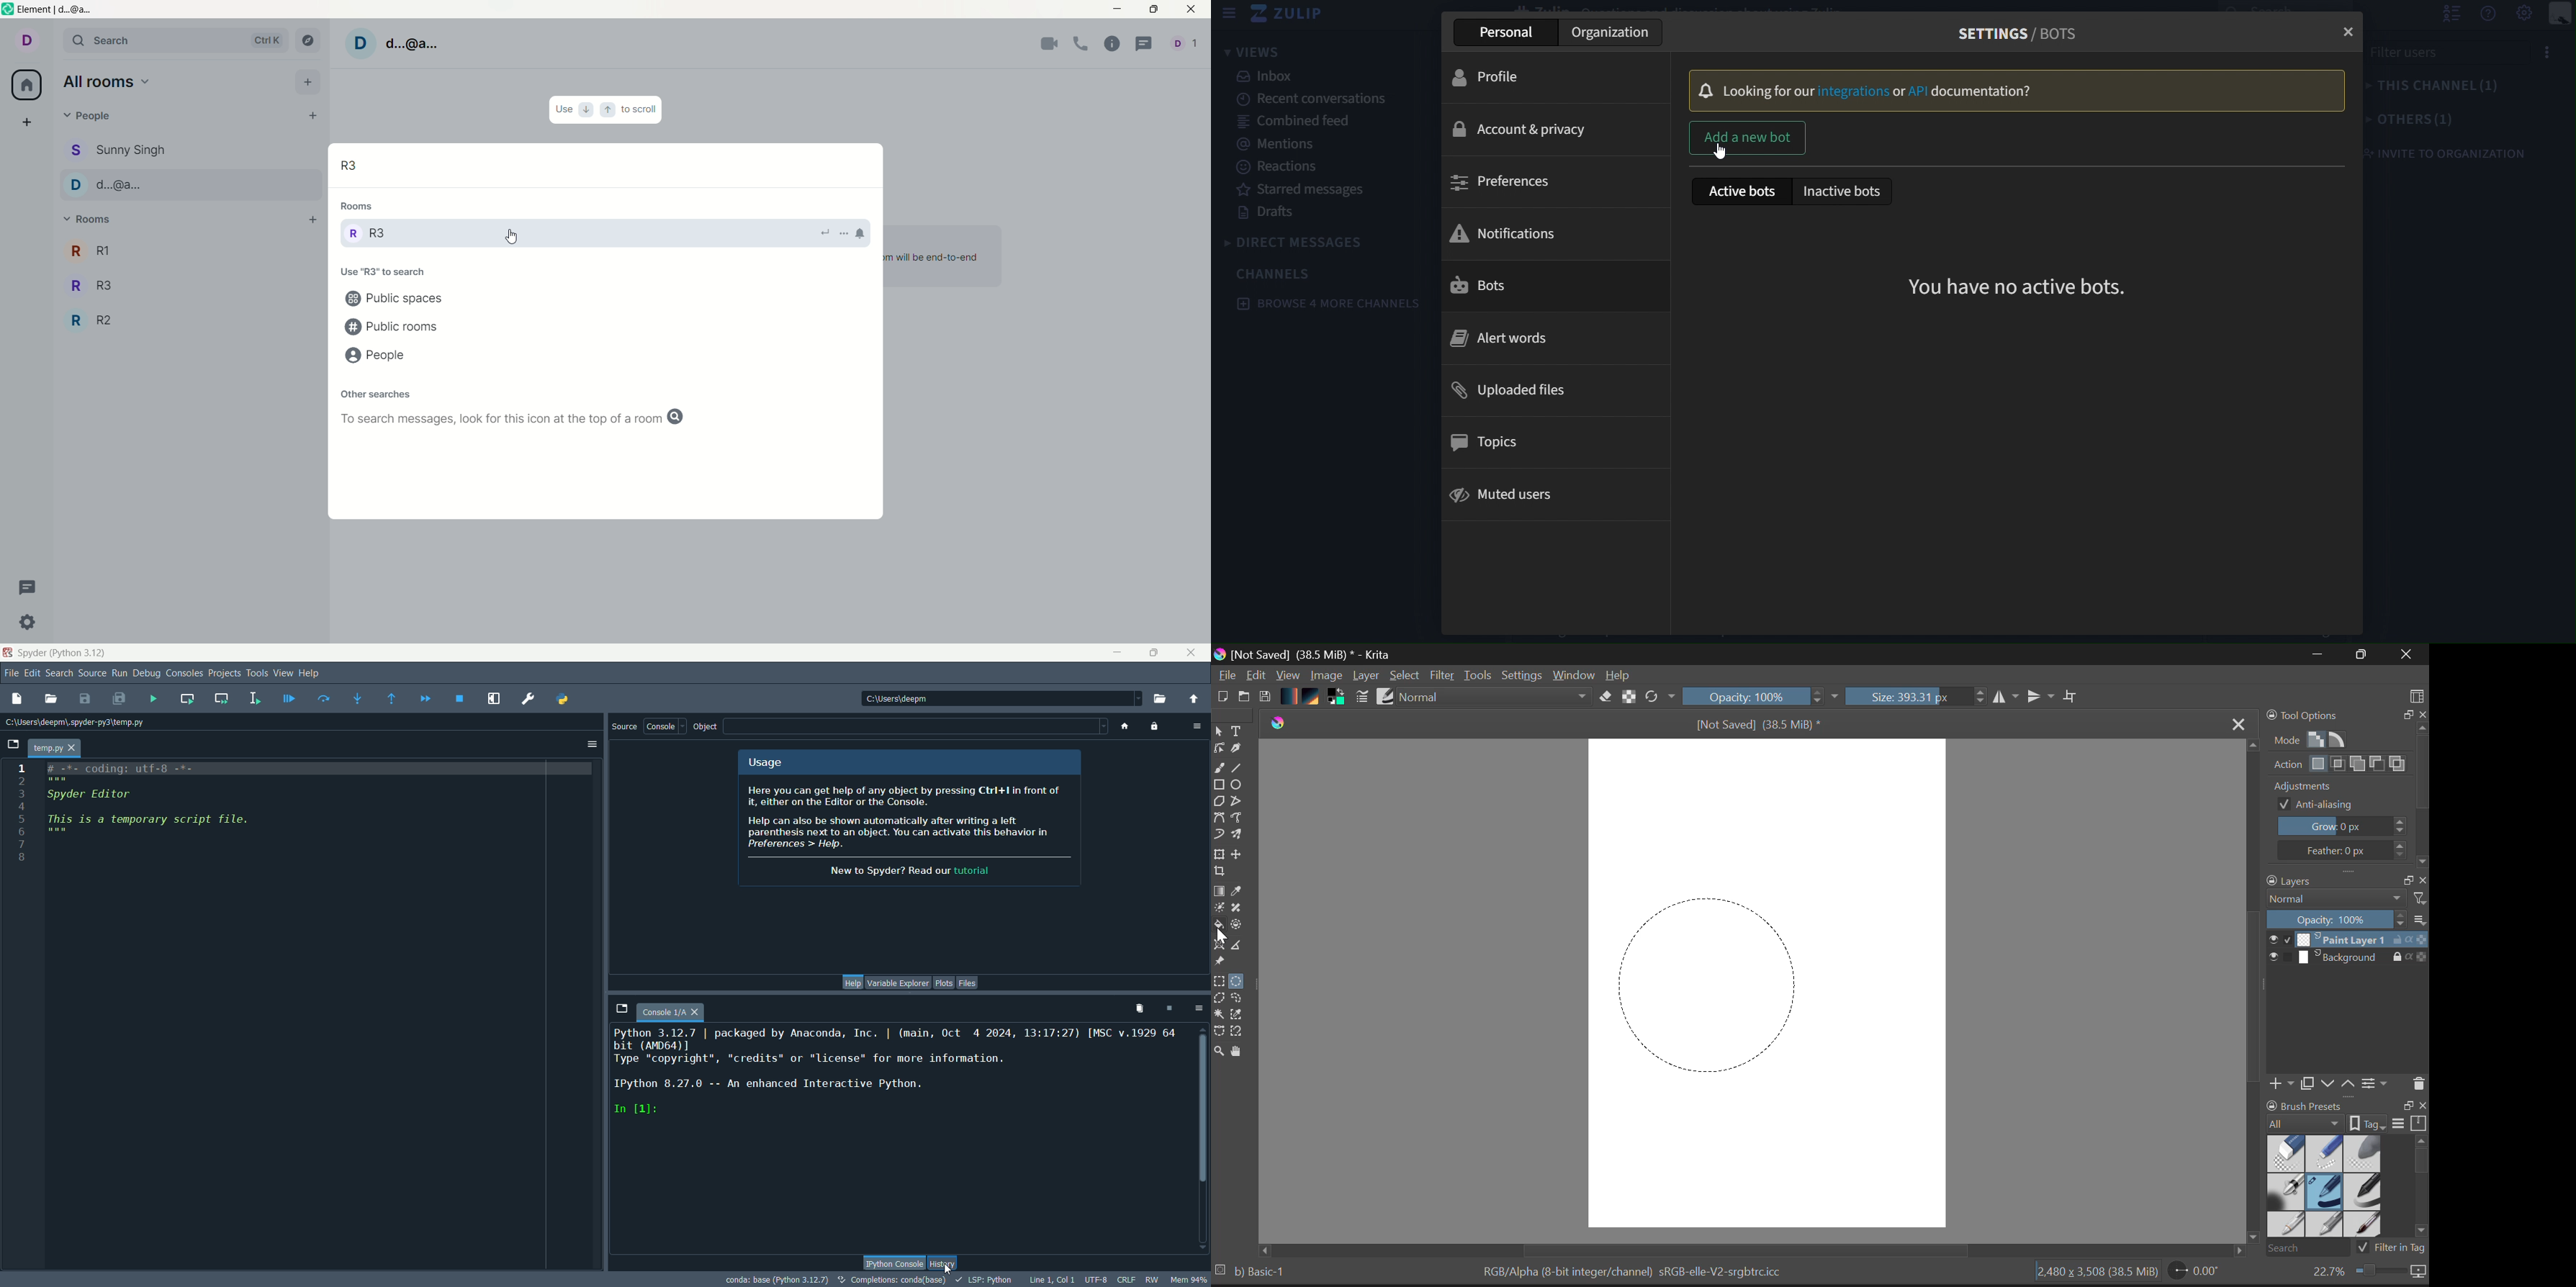 Image resolution: width=2576 pixels, height=1288 pixels. What do you see at coordinates (776, 1279) in the screenshot?
I see `conda:base` at bounding box center [776, 1279].